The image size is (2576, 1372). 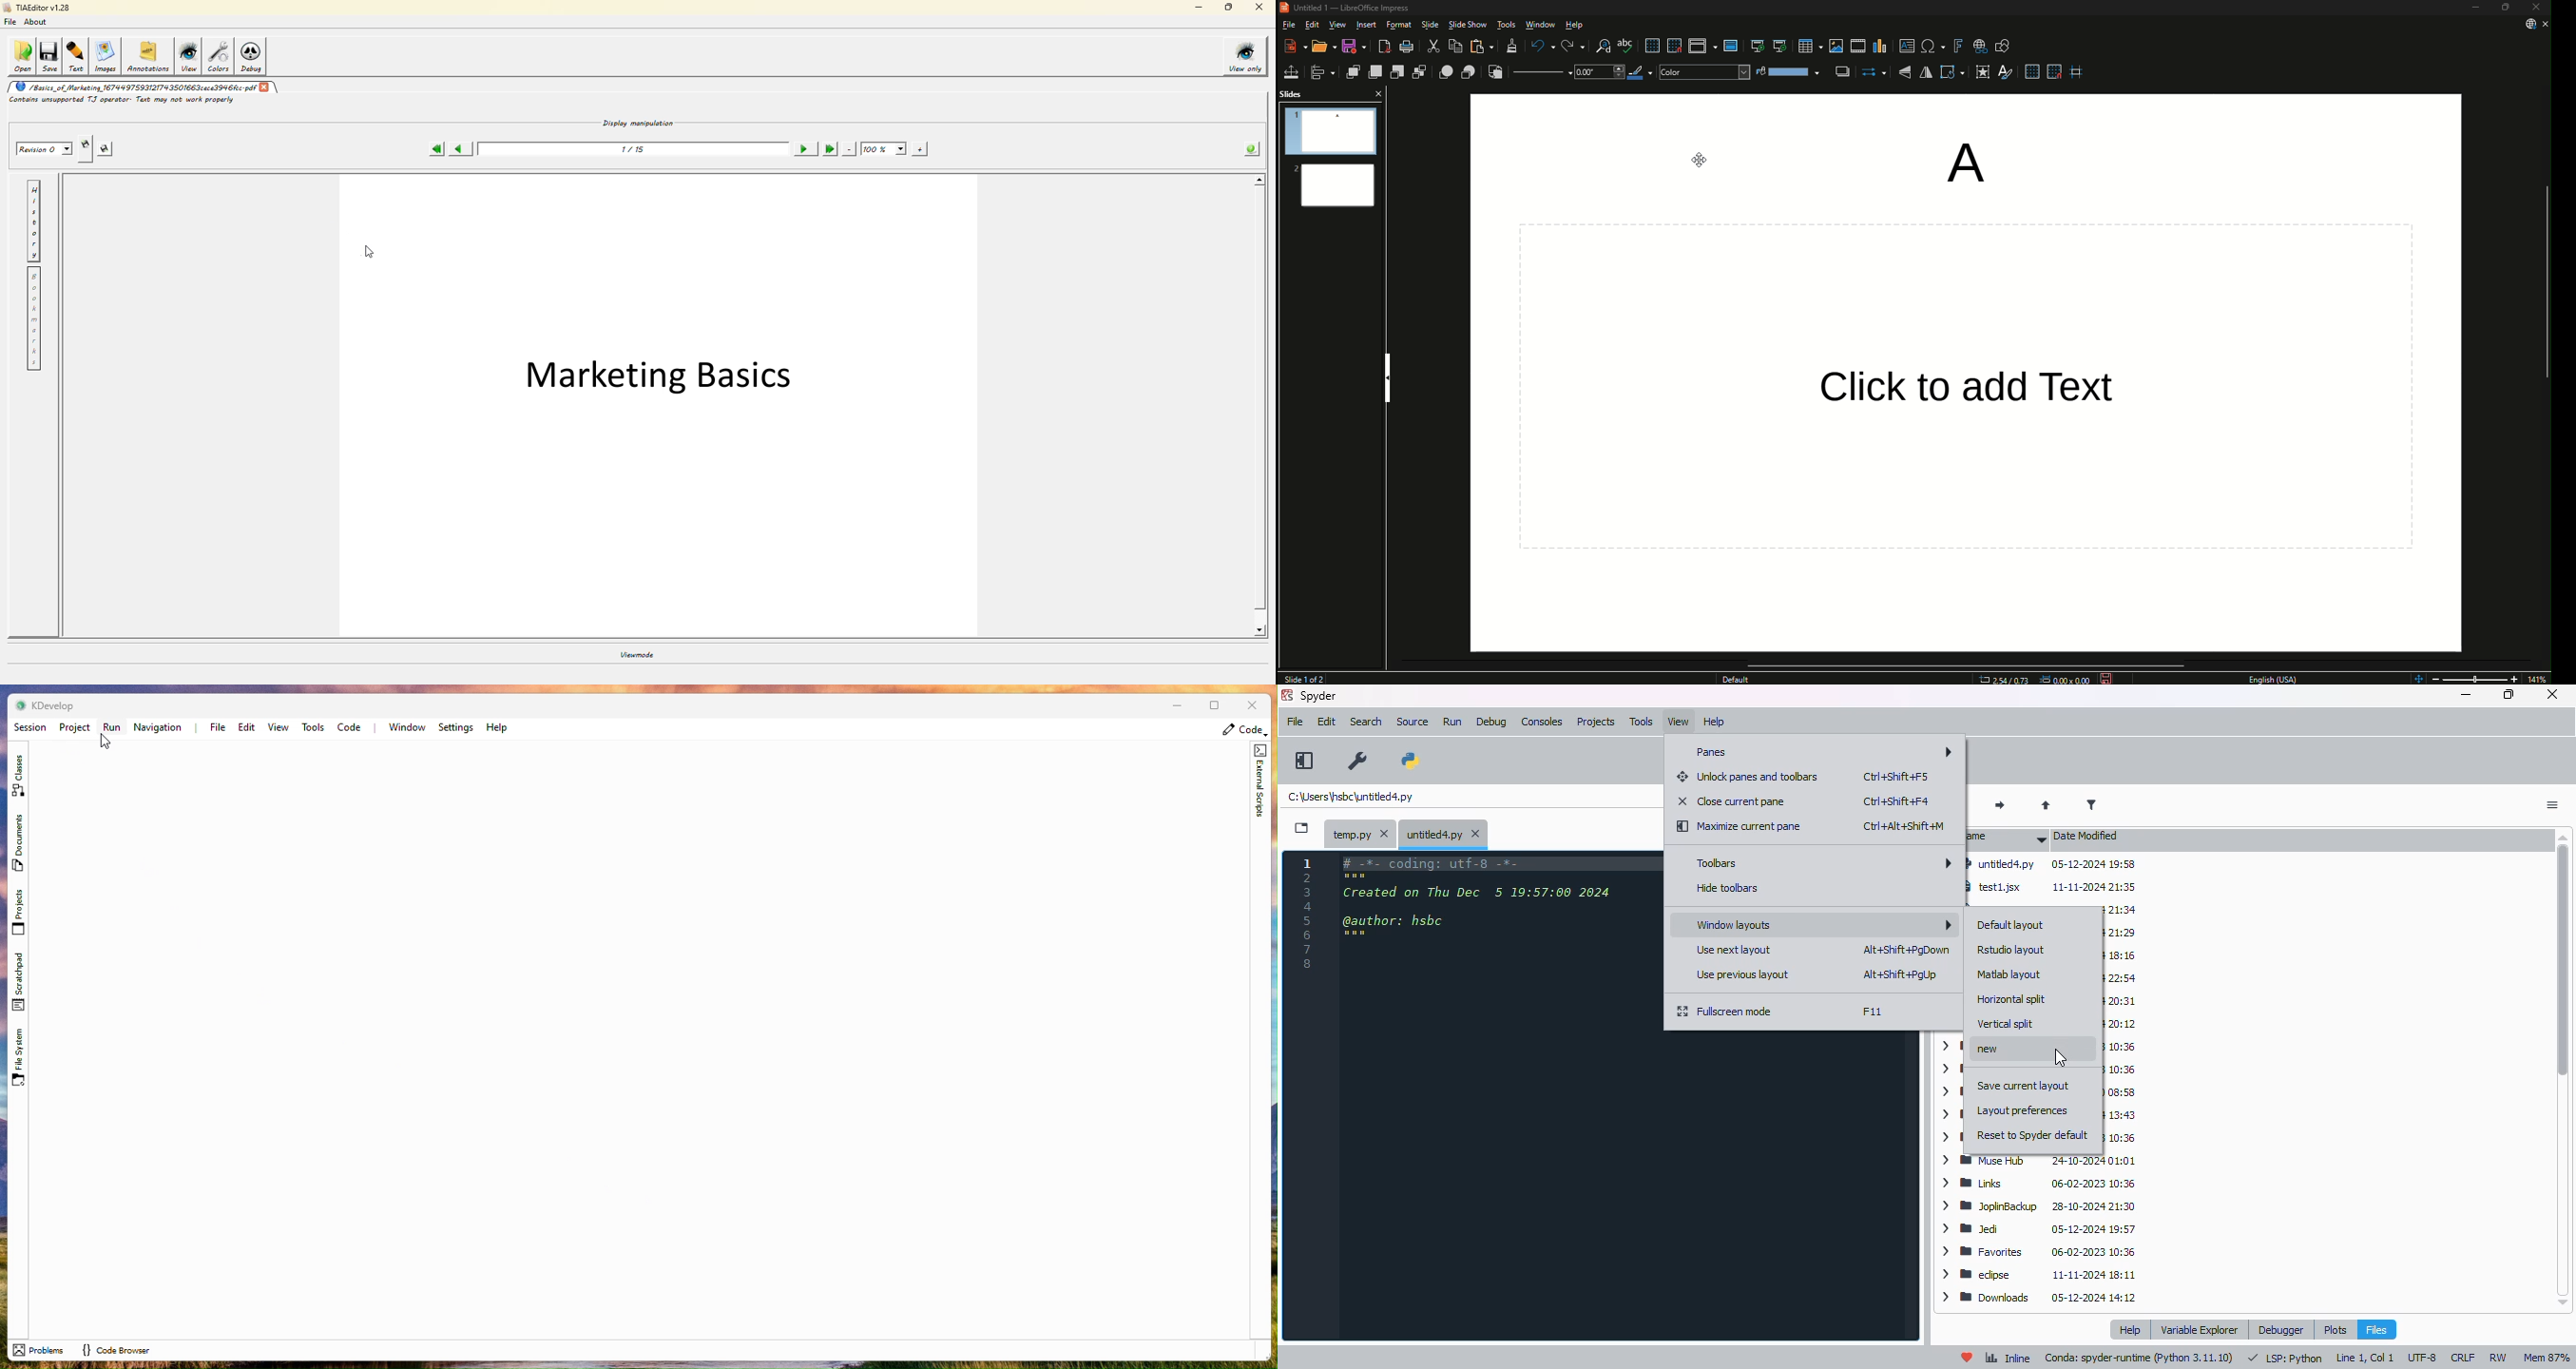 What do you see at coordinates (2551, 694) in the screenshot?
I see `close` at bounding box center [2551, 694].